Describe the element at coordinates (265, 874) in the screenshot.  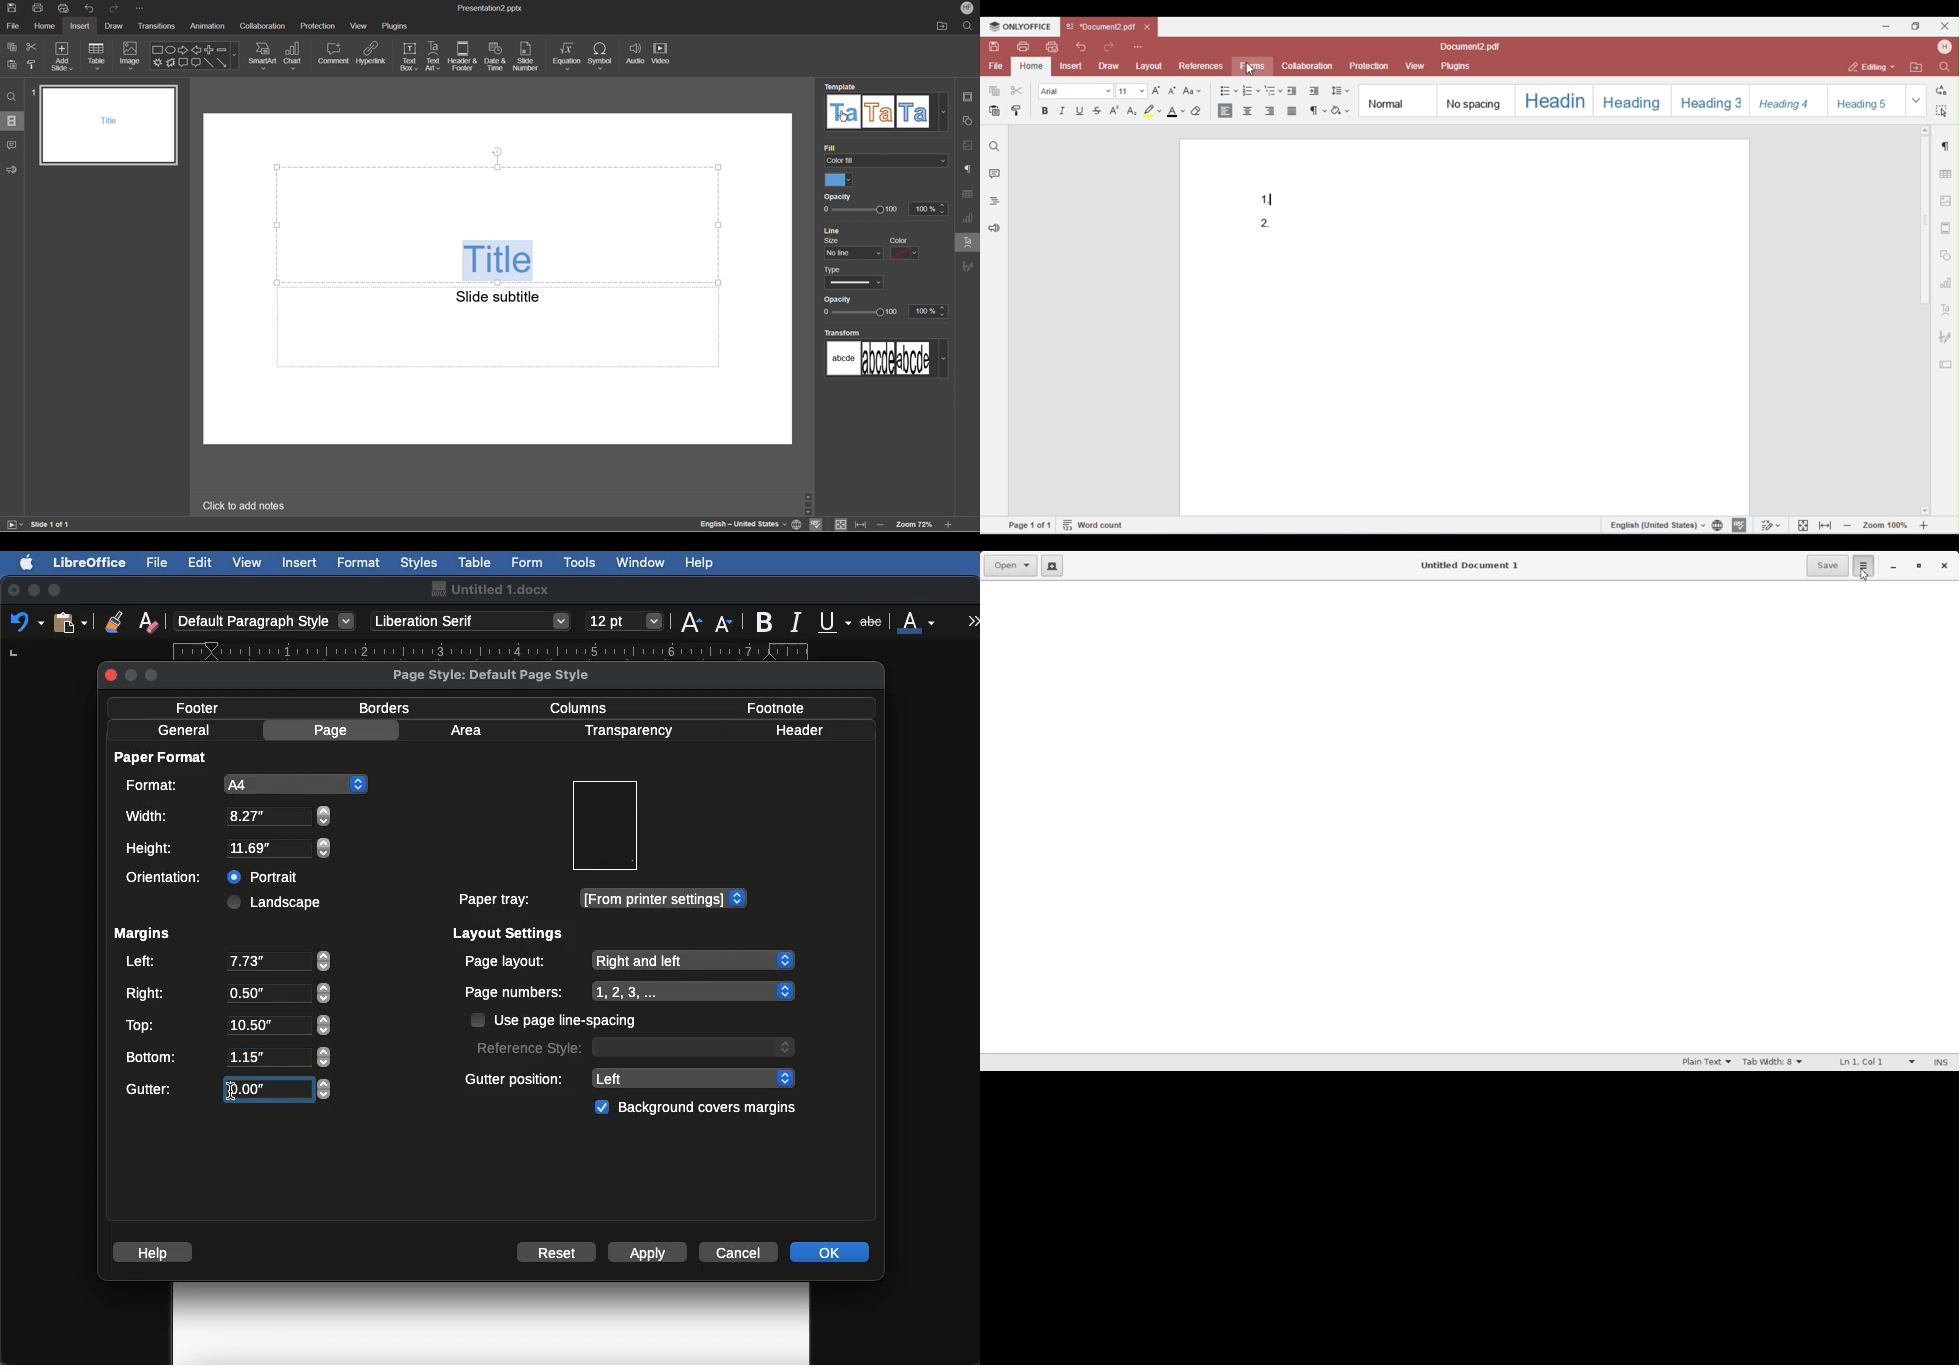
I see `Portrait` at that location.